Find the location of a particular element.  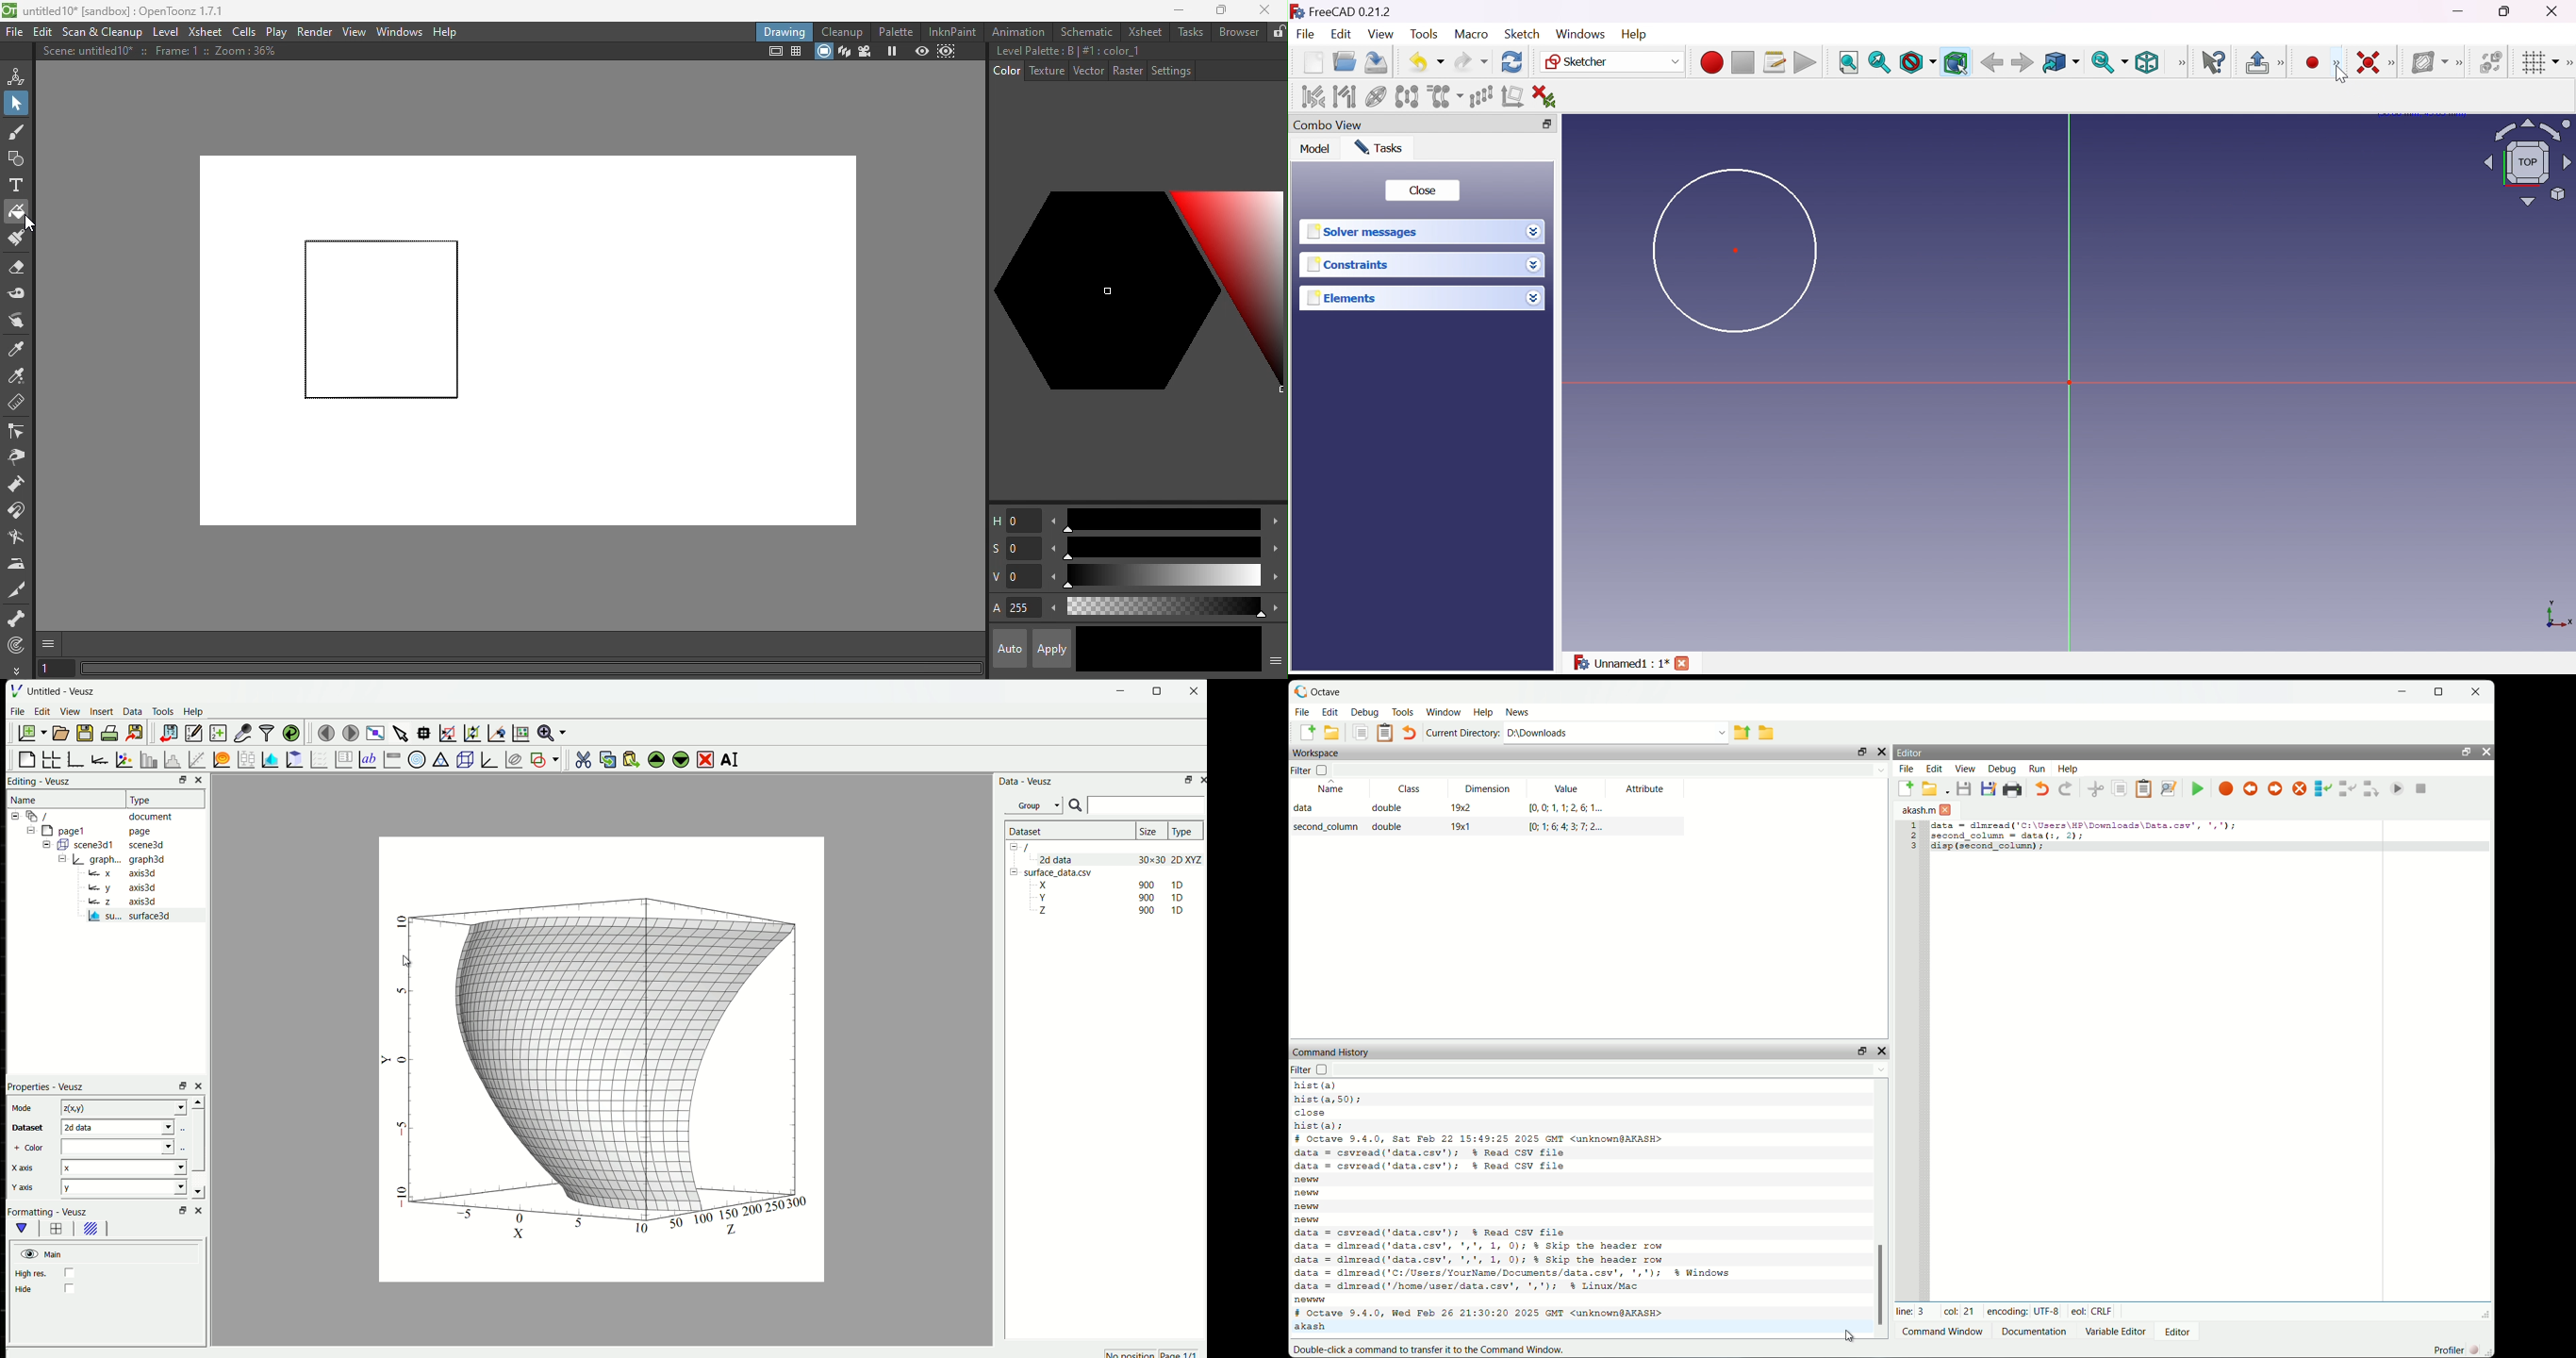

Go to linked object is located at coordinates (2060, 63).